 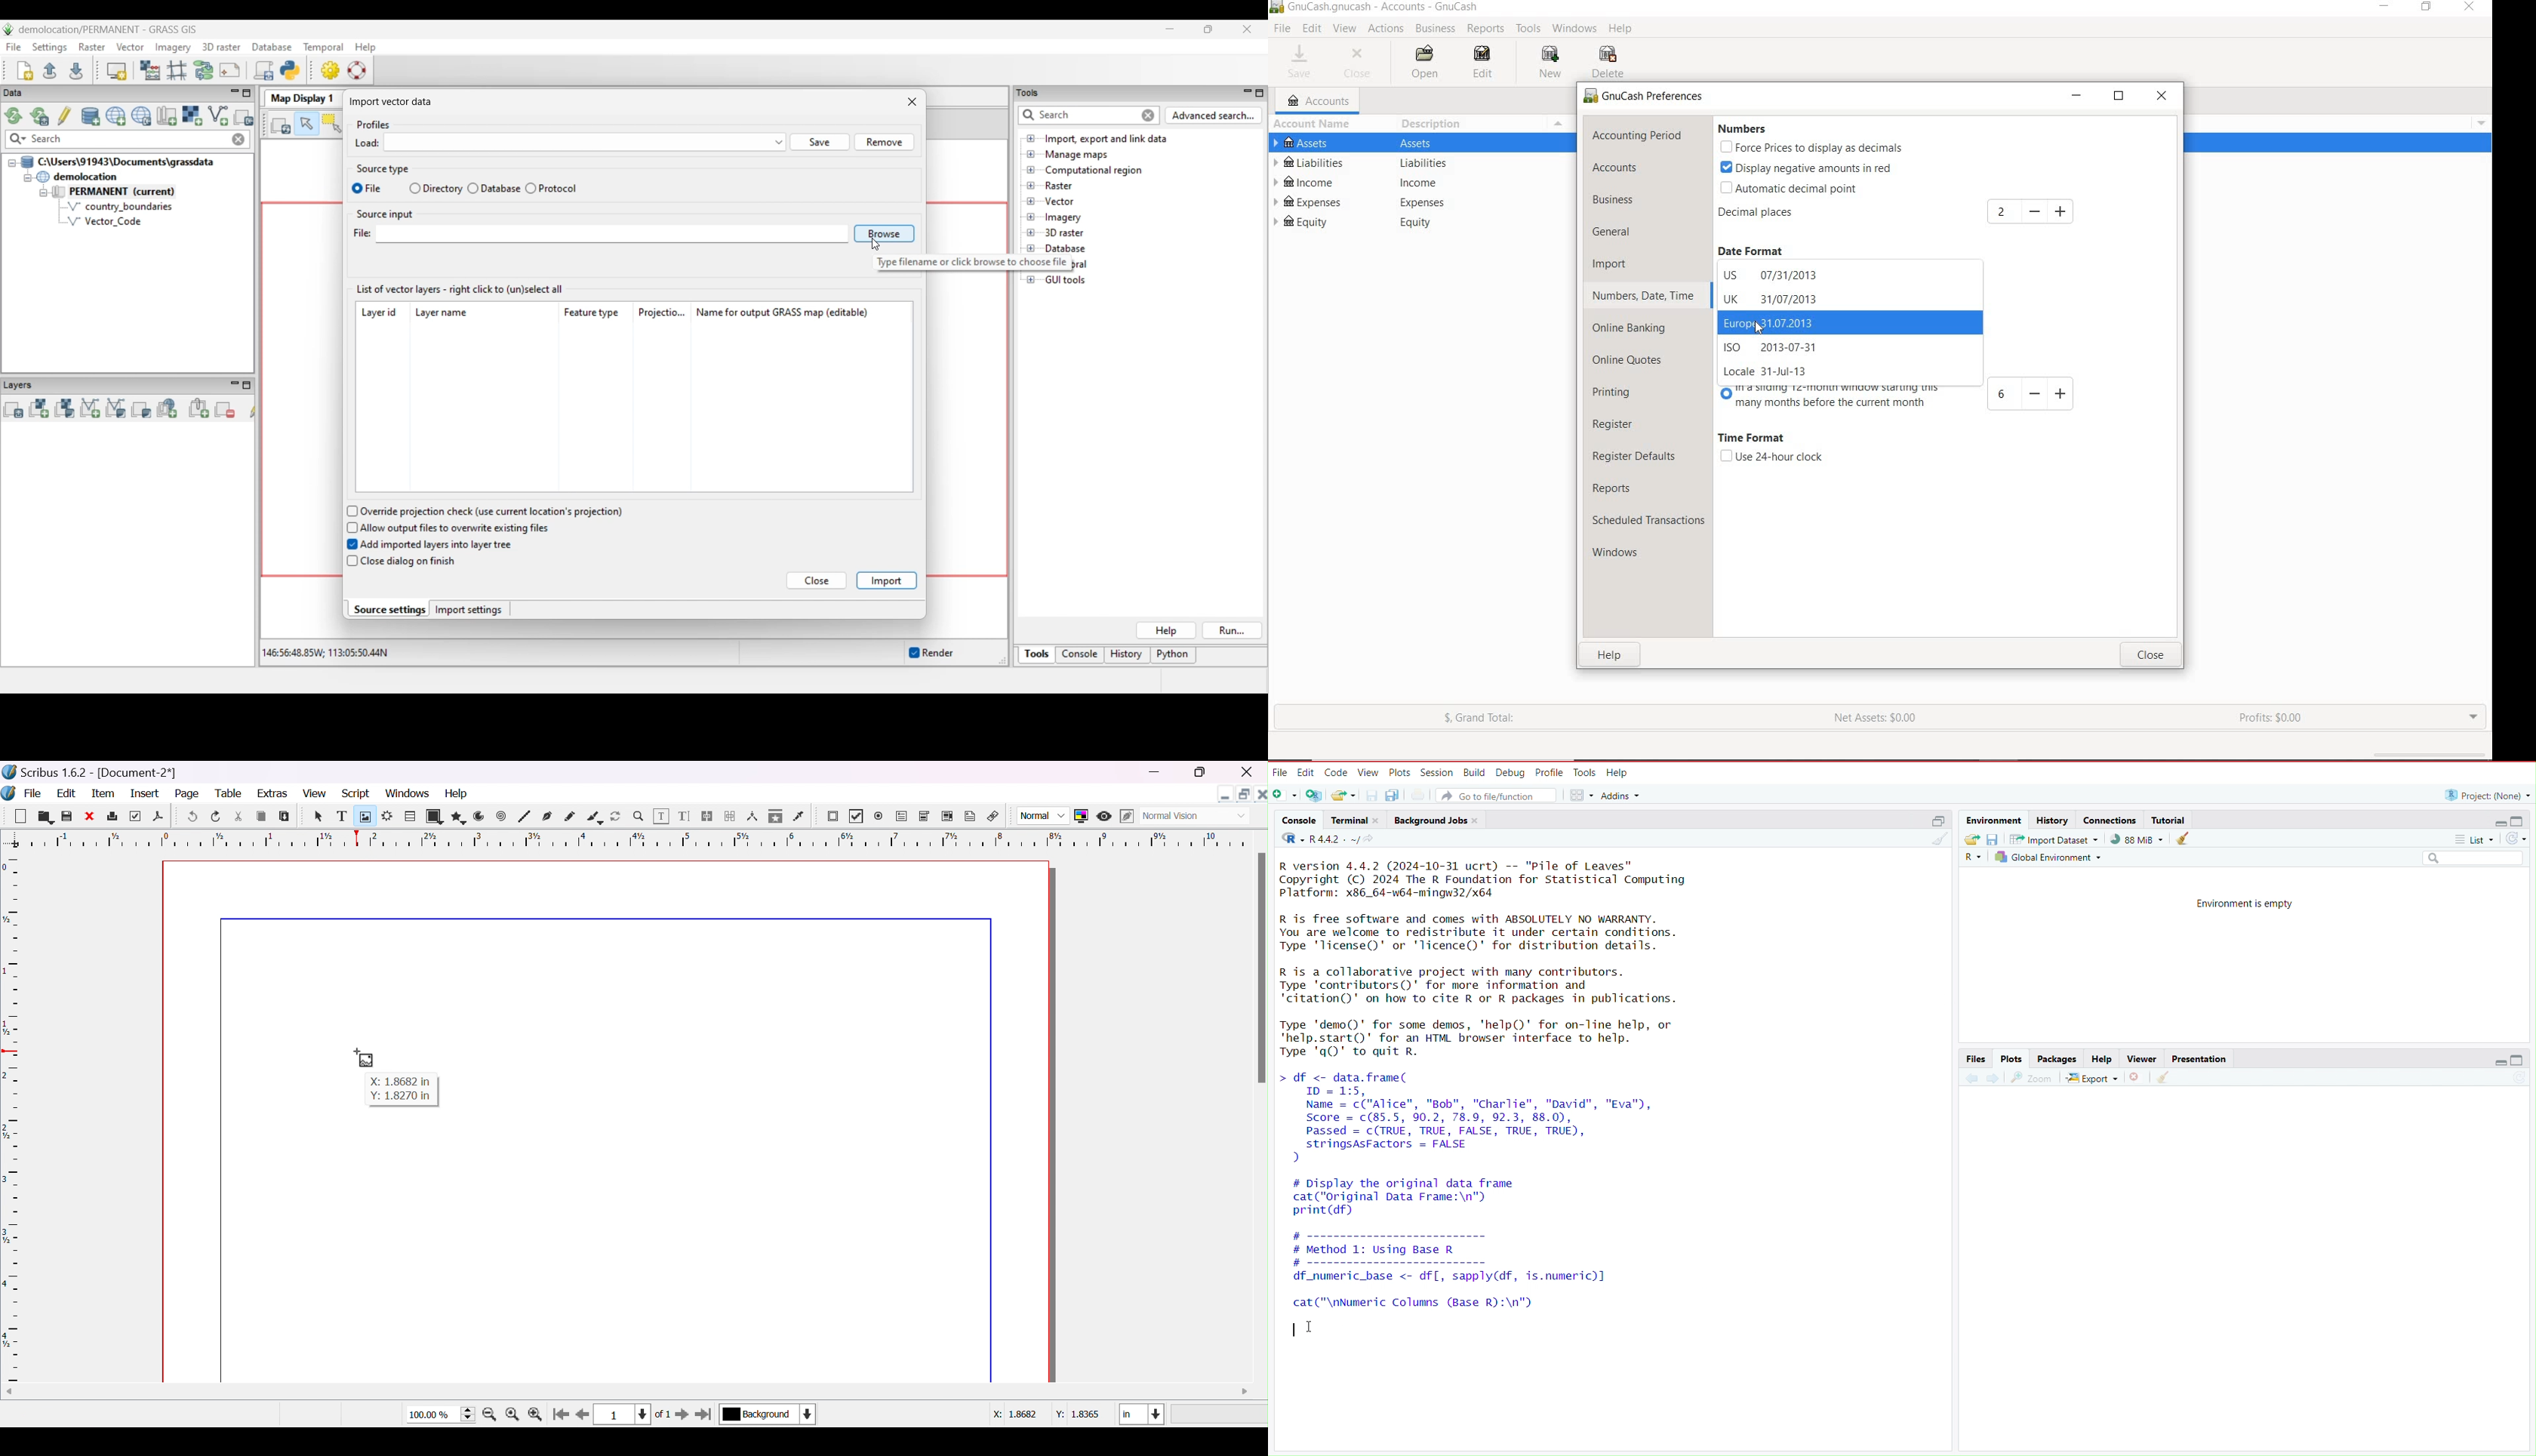 I want to click on save all open documents, so click(x=1394, y=795).